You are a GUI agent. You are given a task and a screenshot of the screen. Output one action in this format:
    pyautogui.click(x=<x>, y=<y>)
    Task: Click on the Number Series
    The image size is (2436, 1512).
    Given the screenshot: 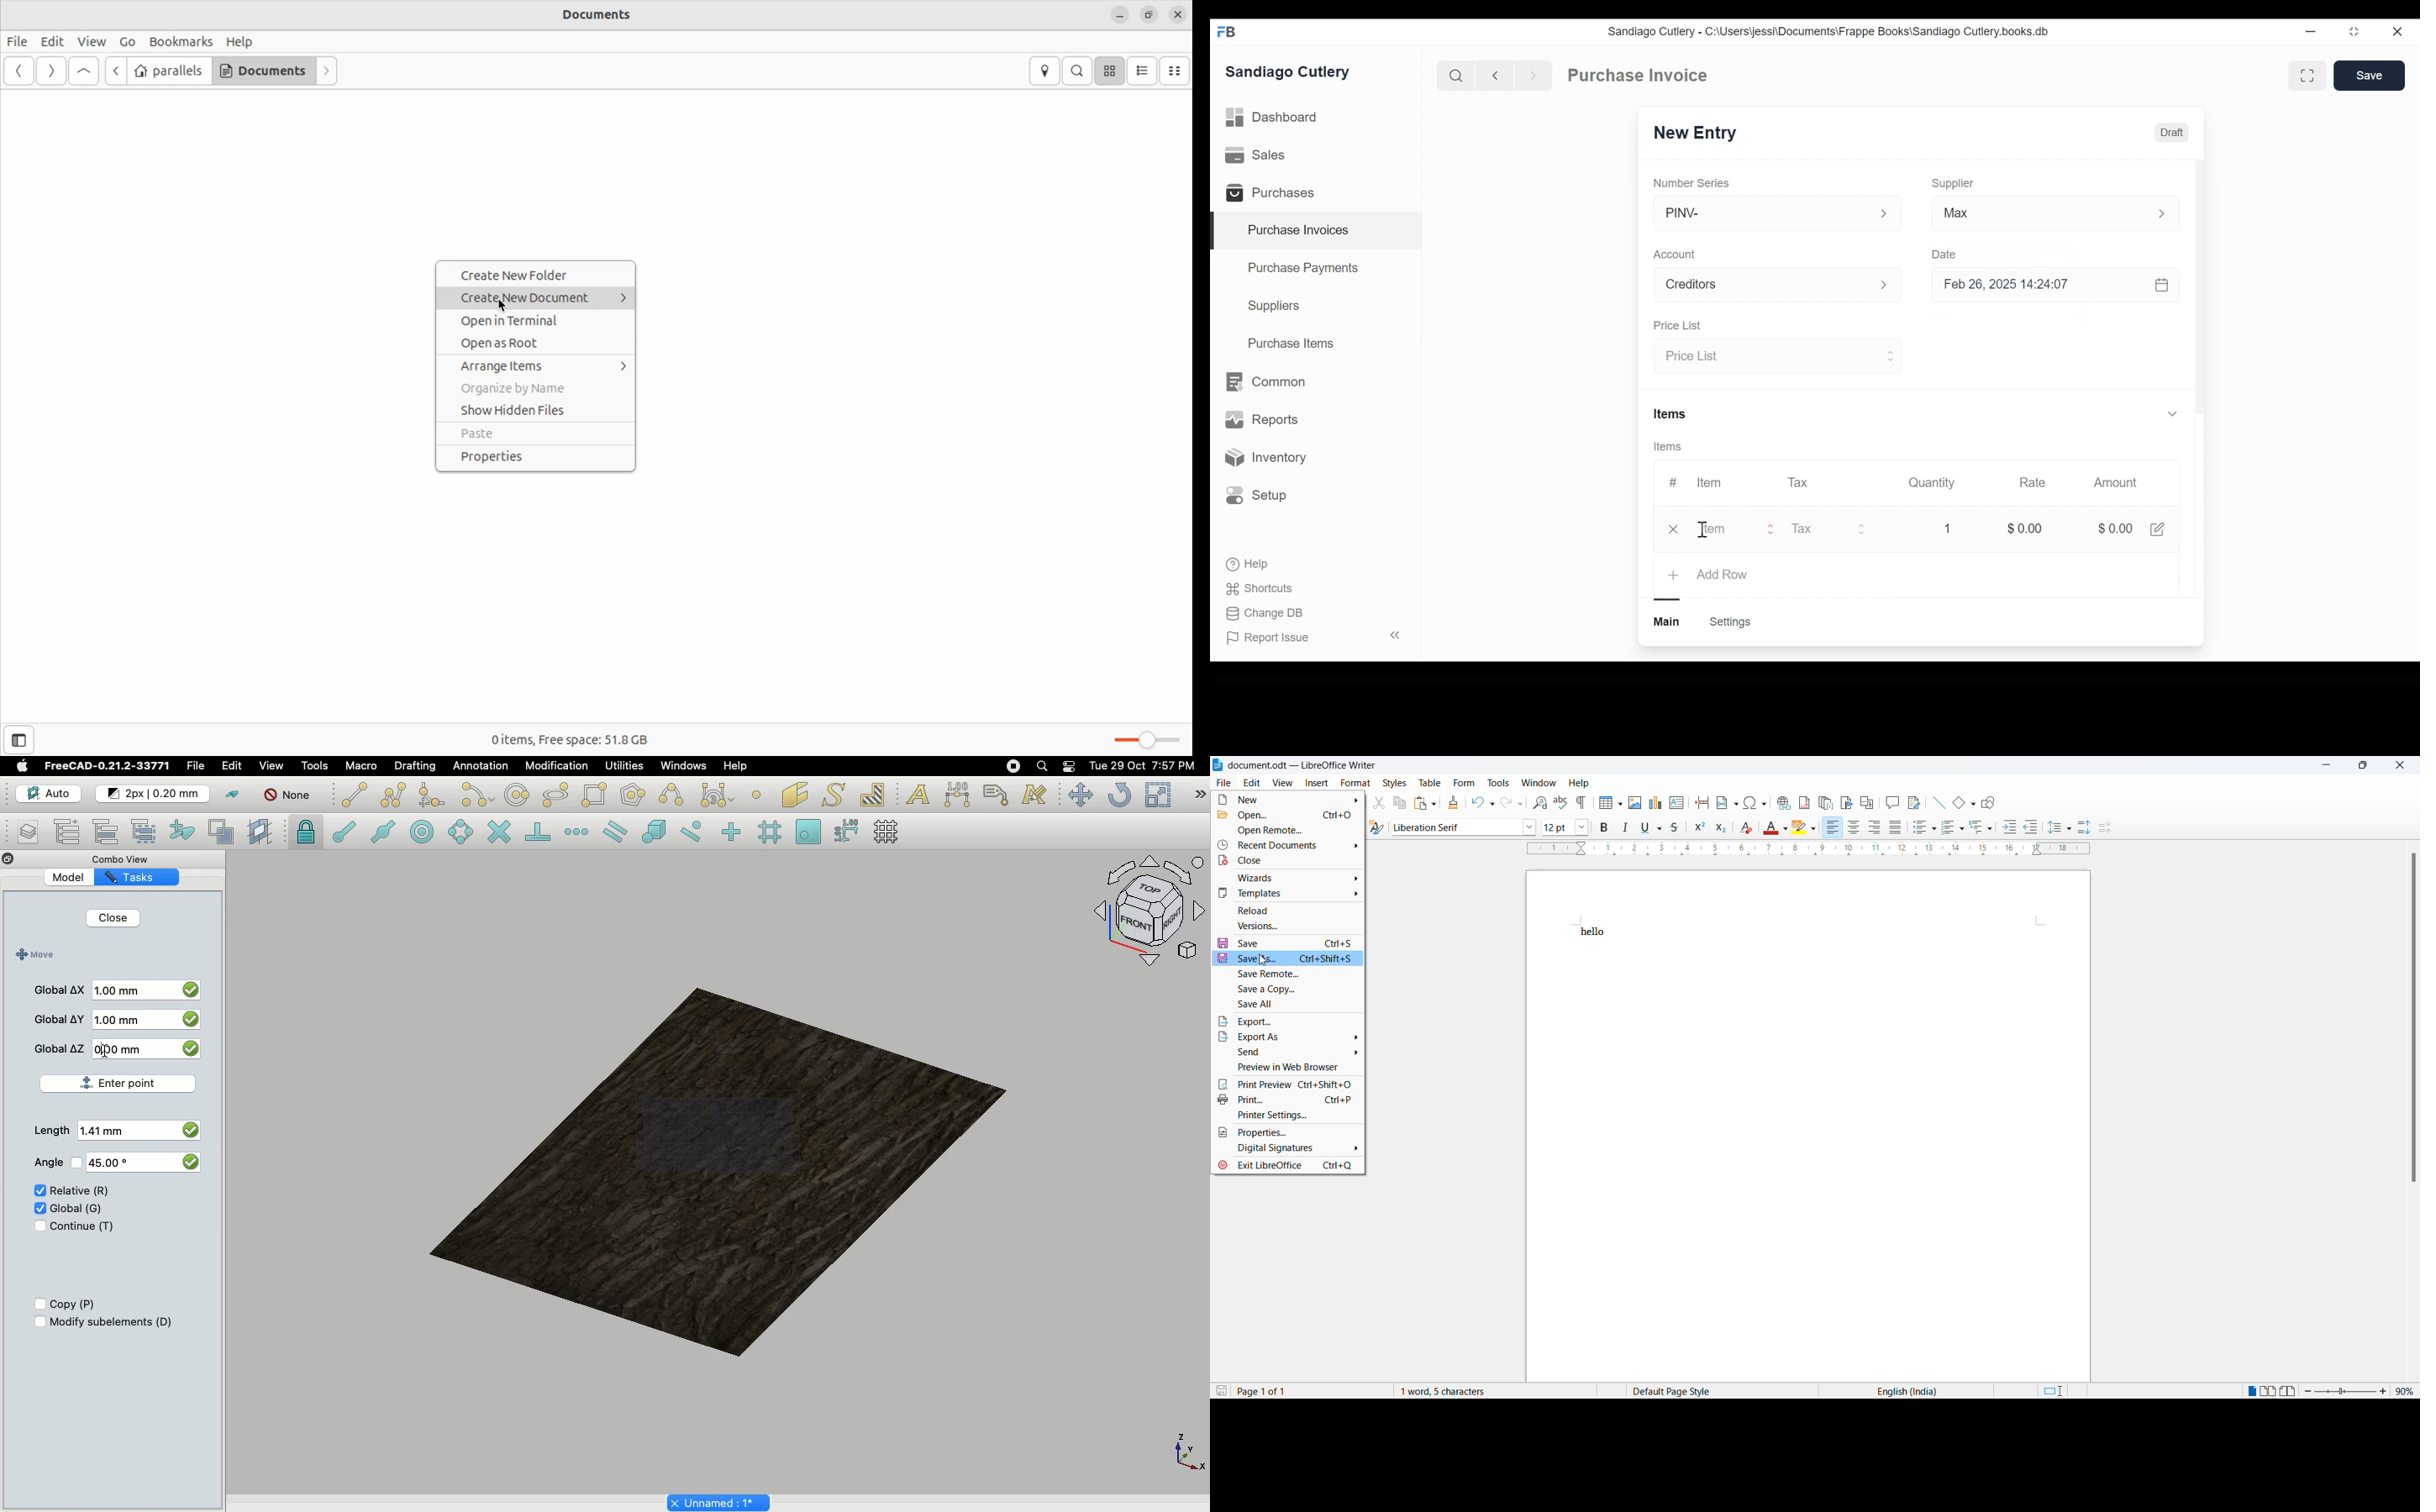 What is the action you would take?
    pyautogui.click(x=1693, y=183)
    